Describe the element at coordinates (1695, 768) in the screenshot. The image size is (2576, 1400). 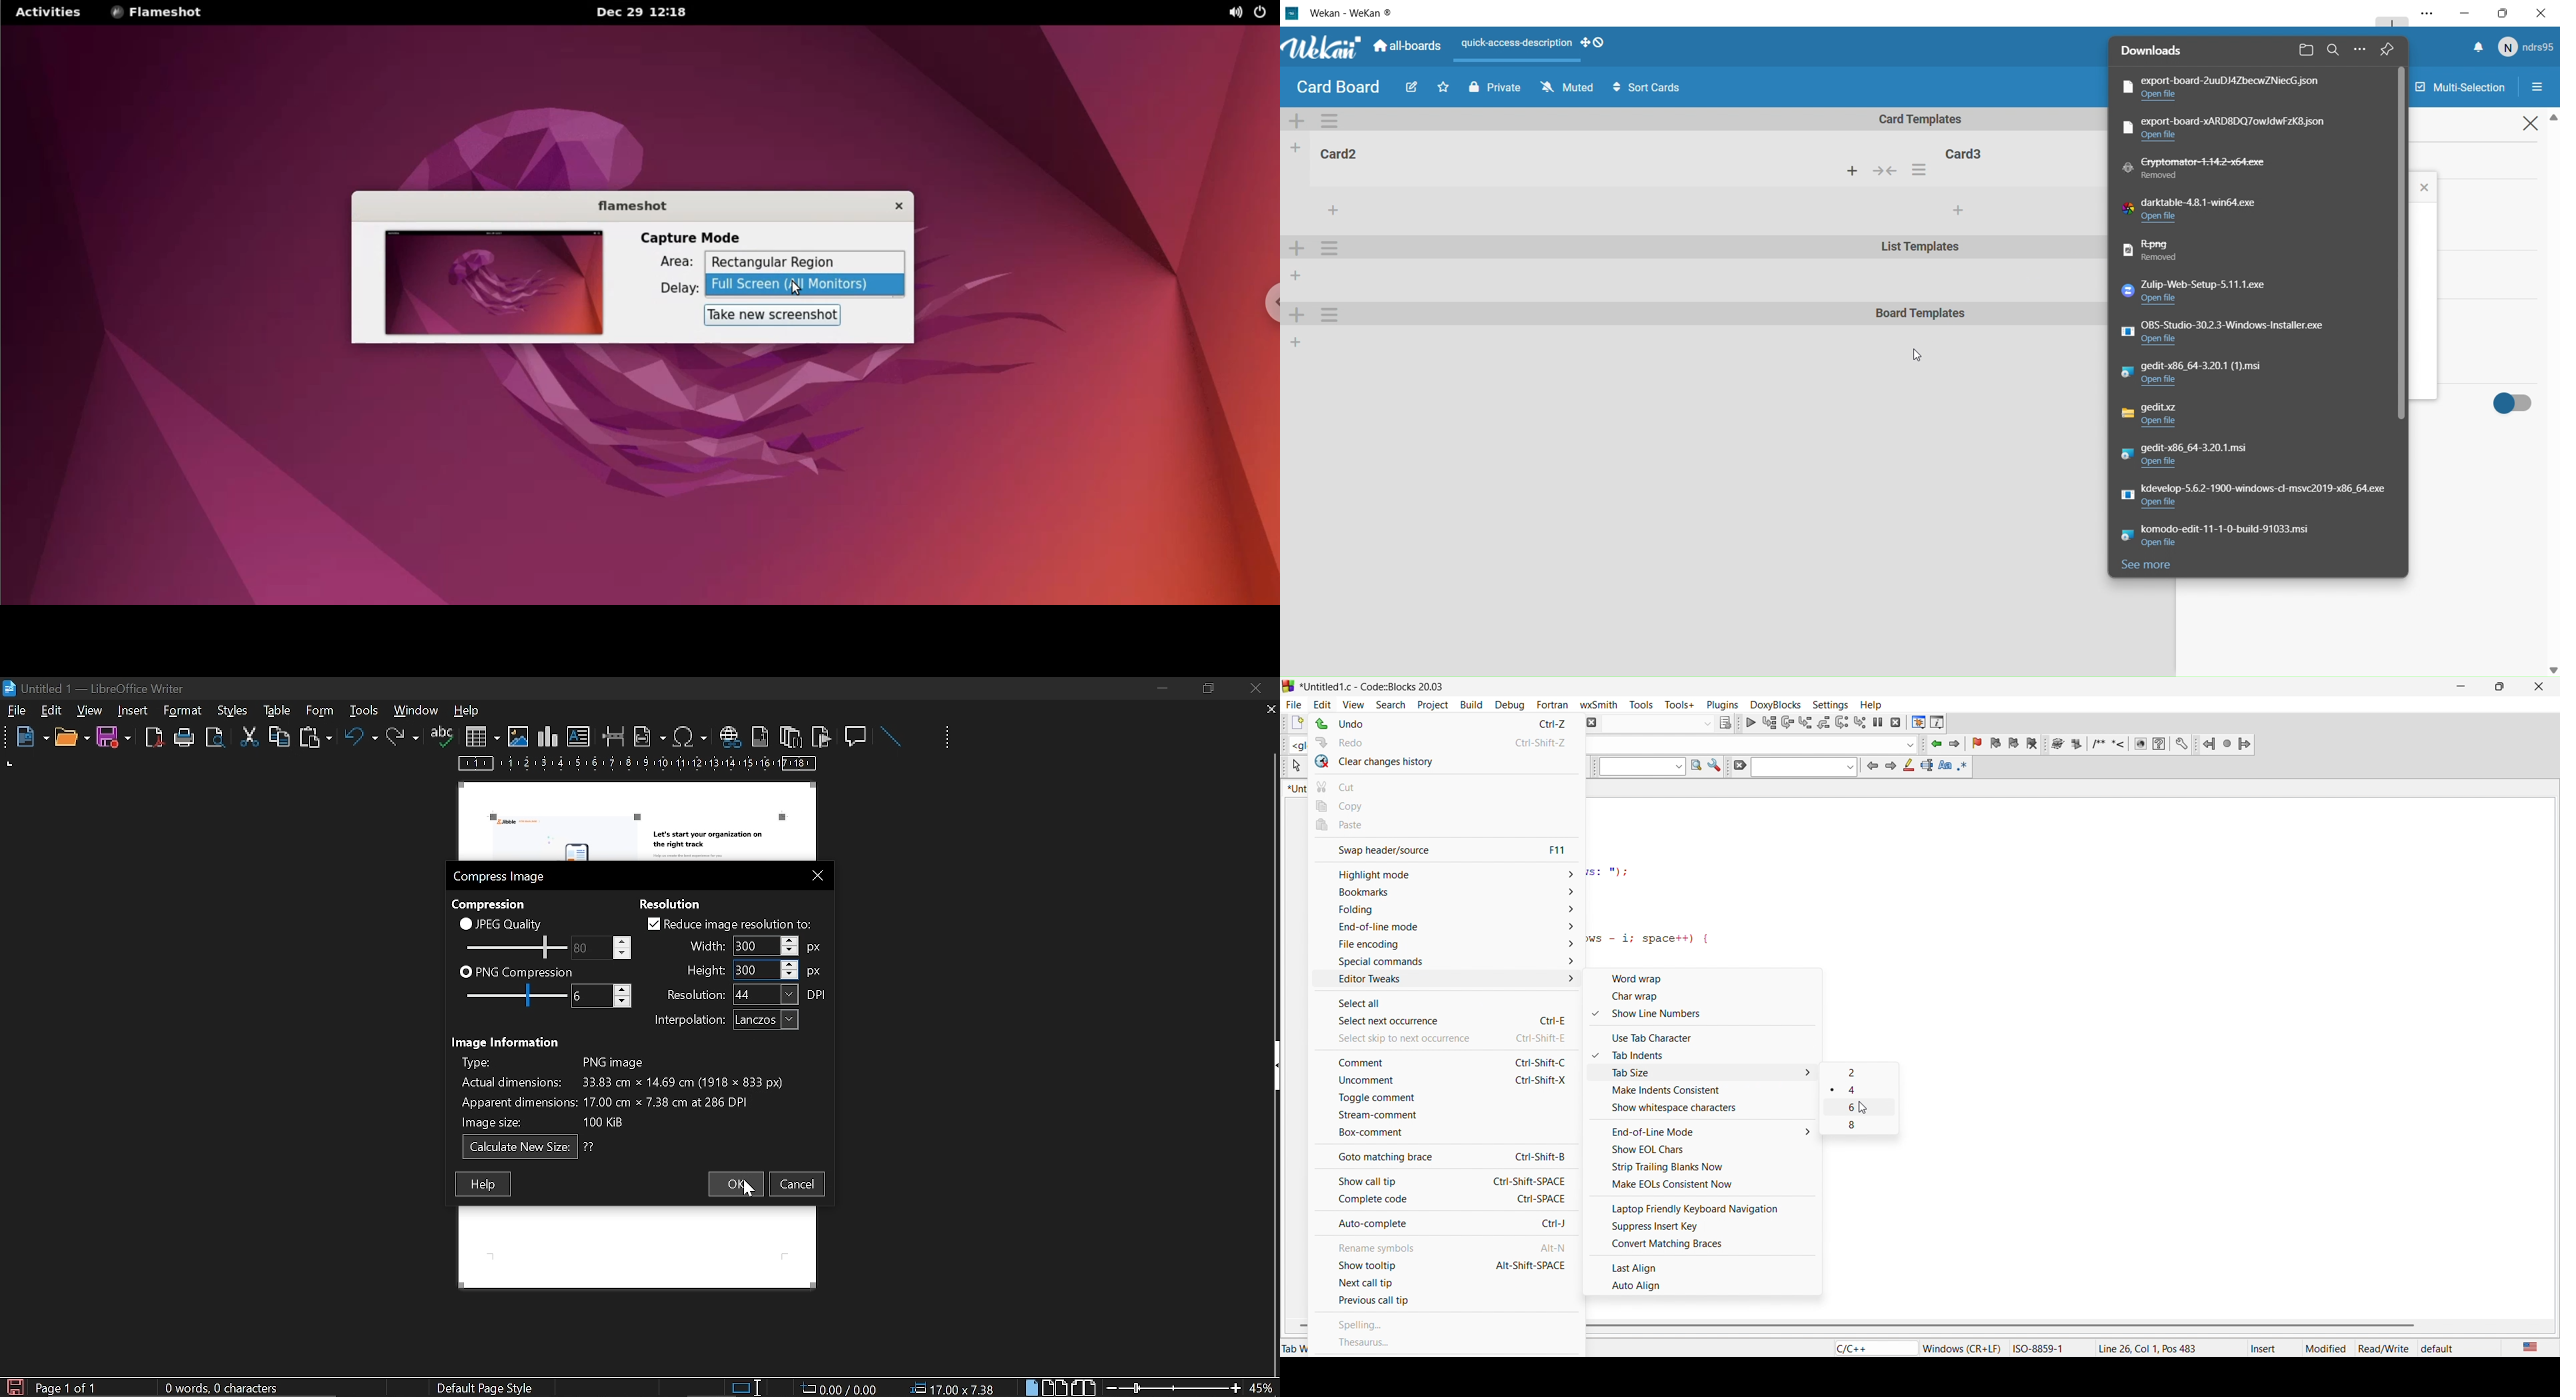
I see `find in page` at that location.